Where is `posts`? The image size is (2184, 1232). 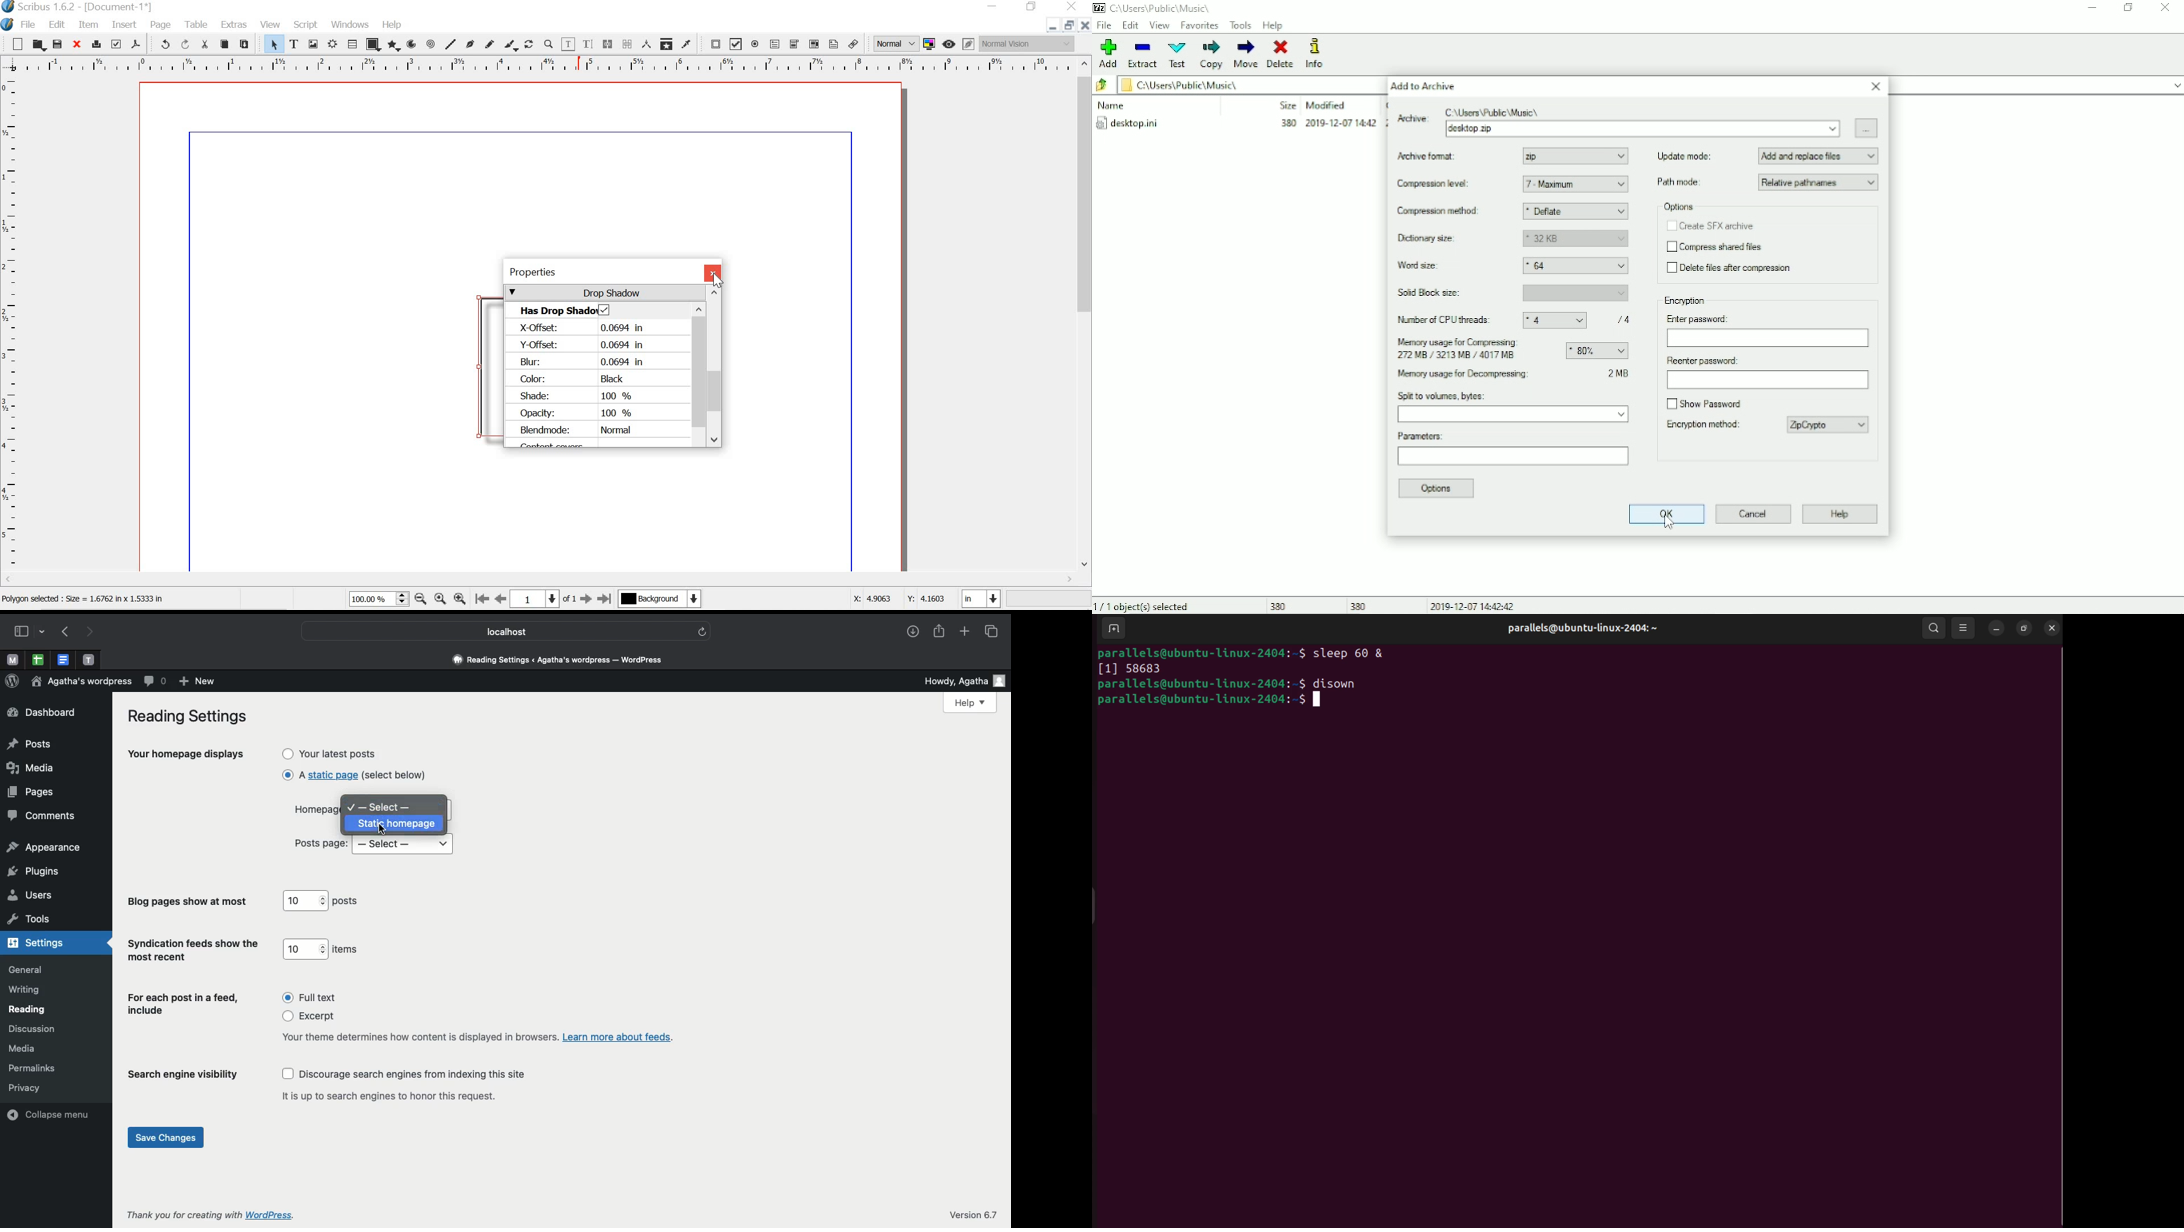 posts is located at coordinates (348, 902).